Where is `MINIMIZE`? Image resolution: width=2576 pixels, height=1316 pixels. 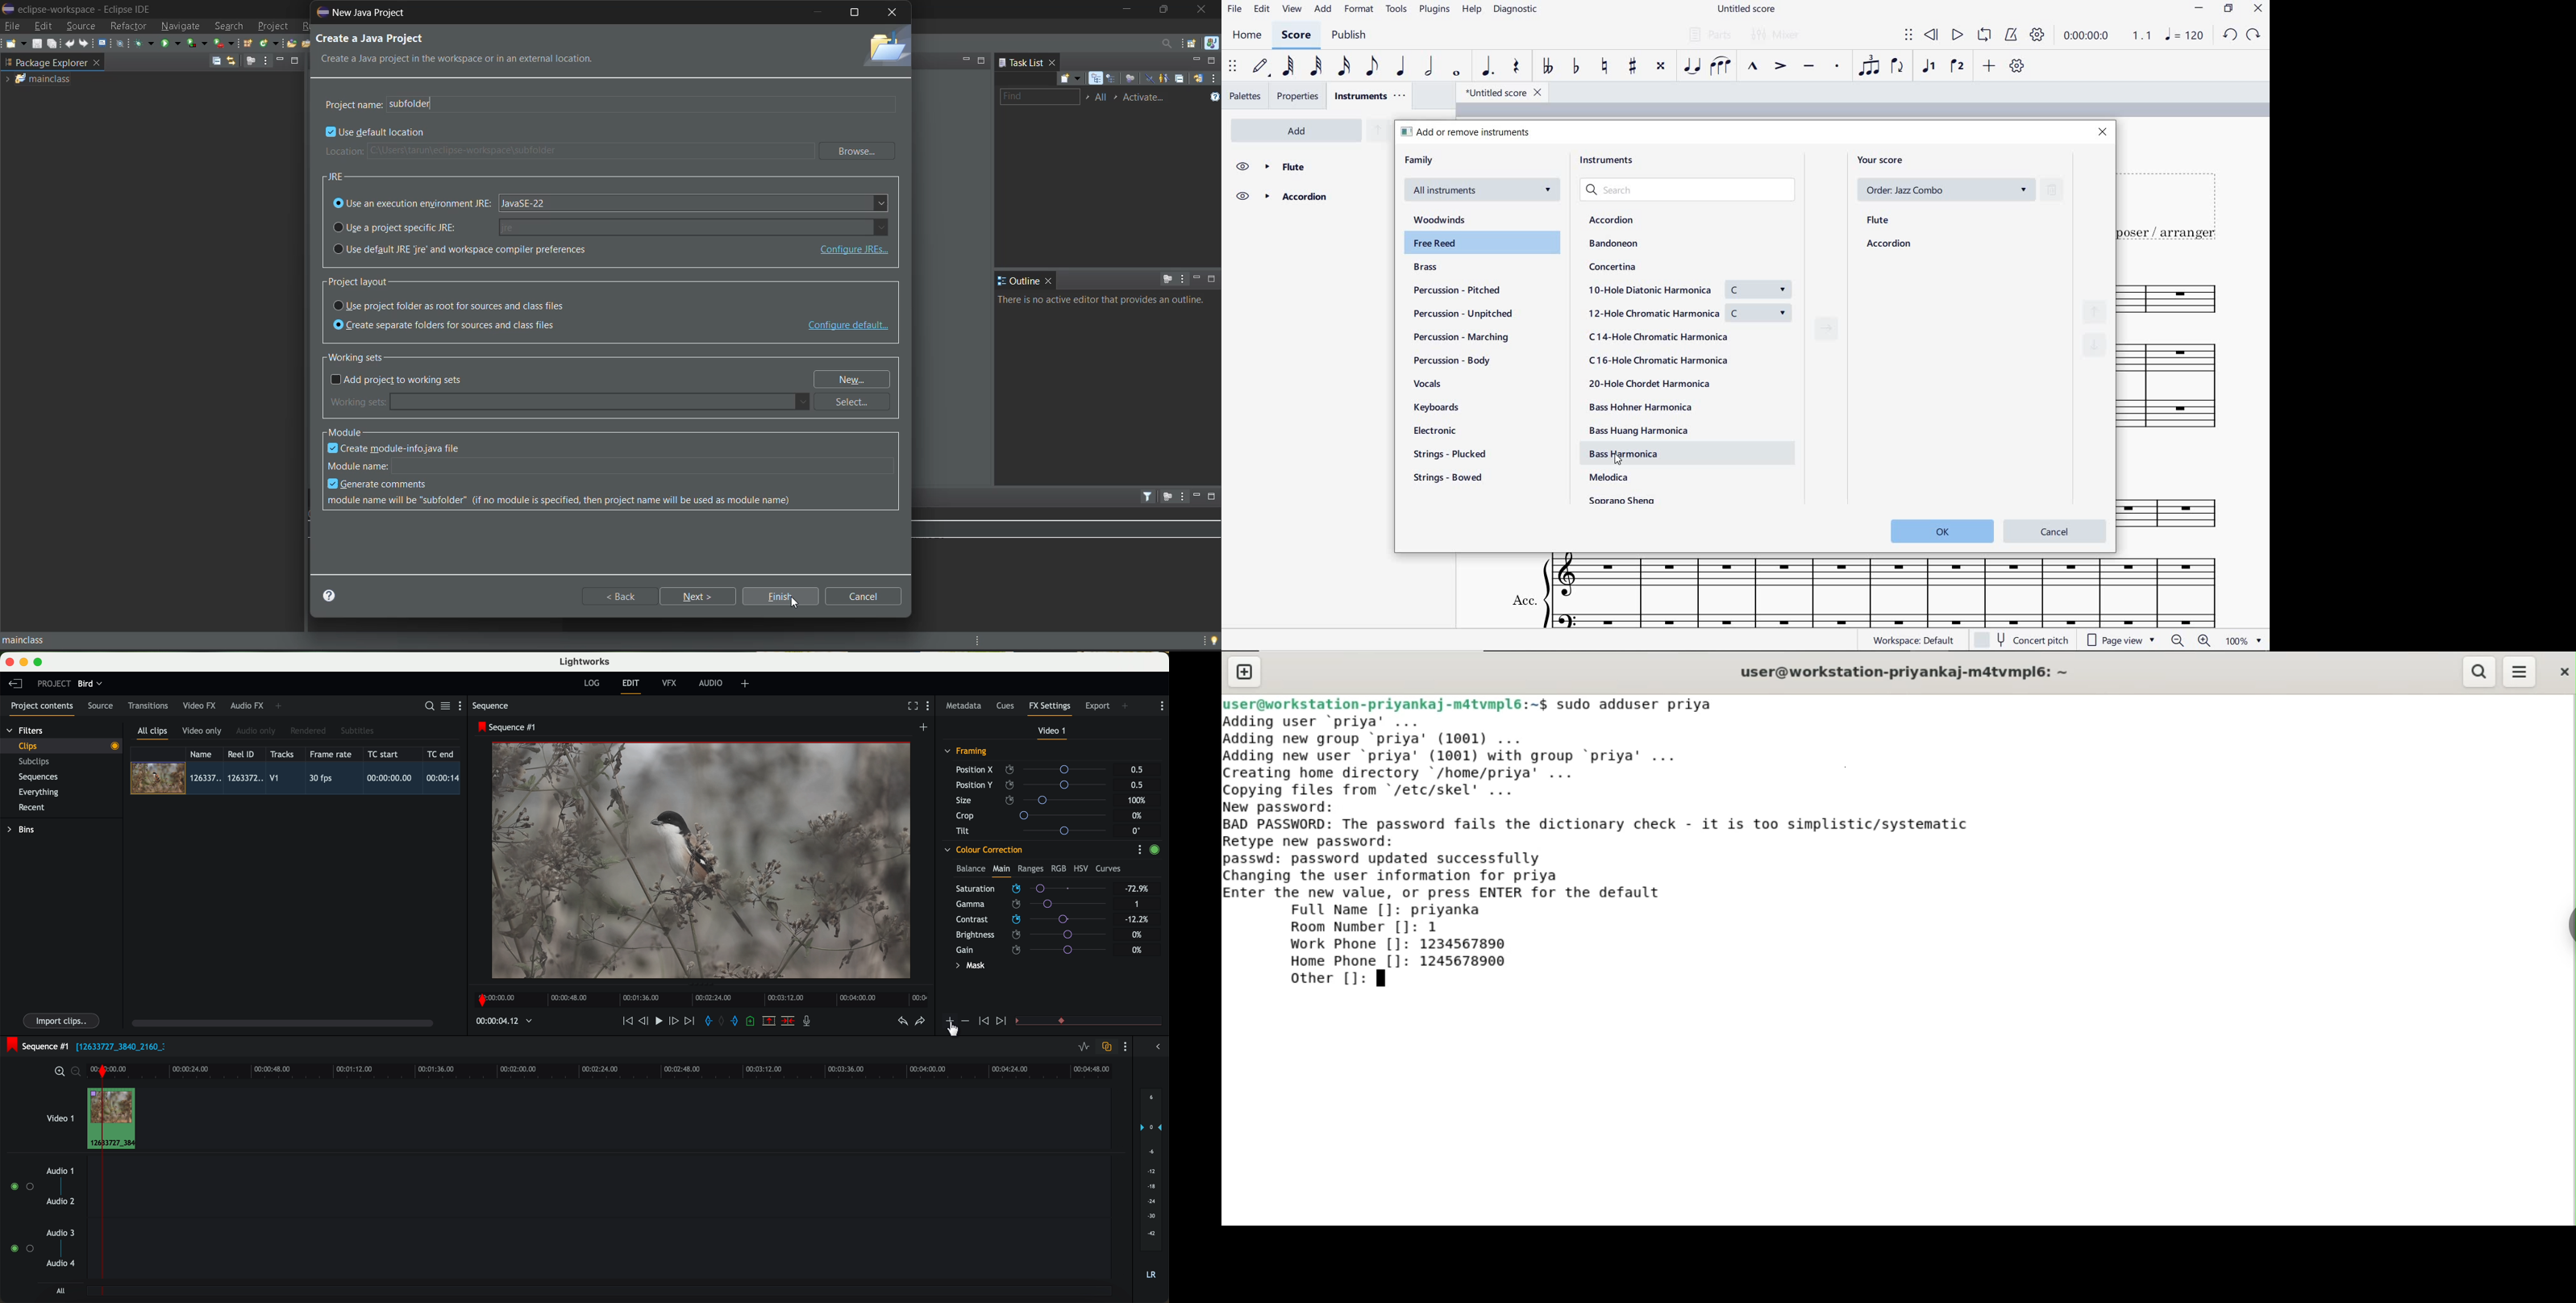 MINIMIZE is located at coordinates (2201, 8).